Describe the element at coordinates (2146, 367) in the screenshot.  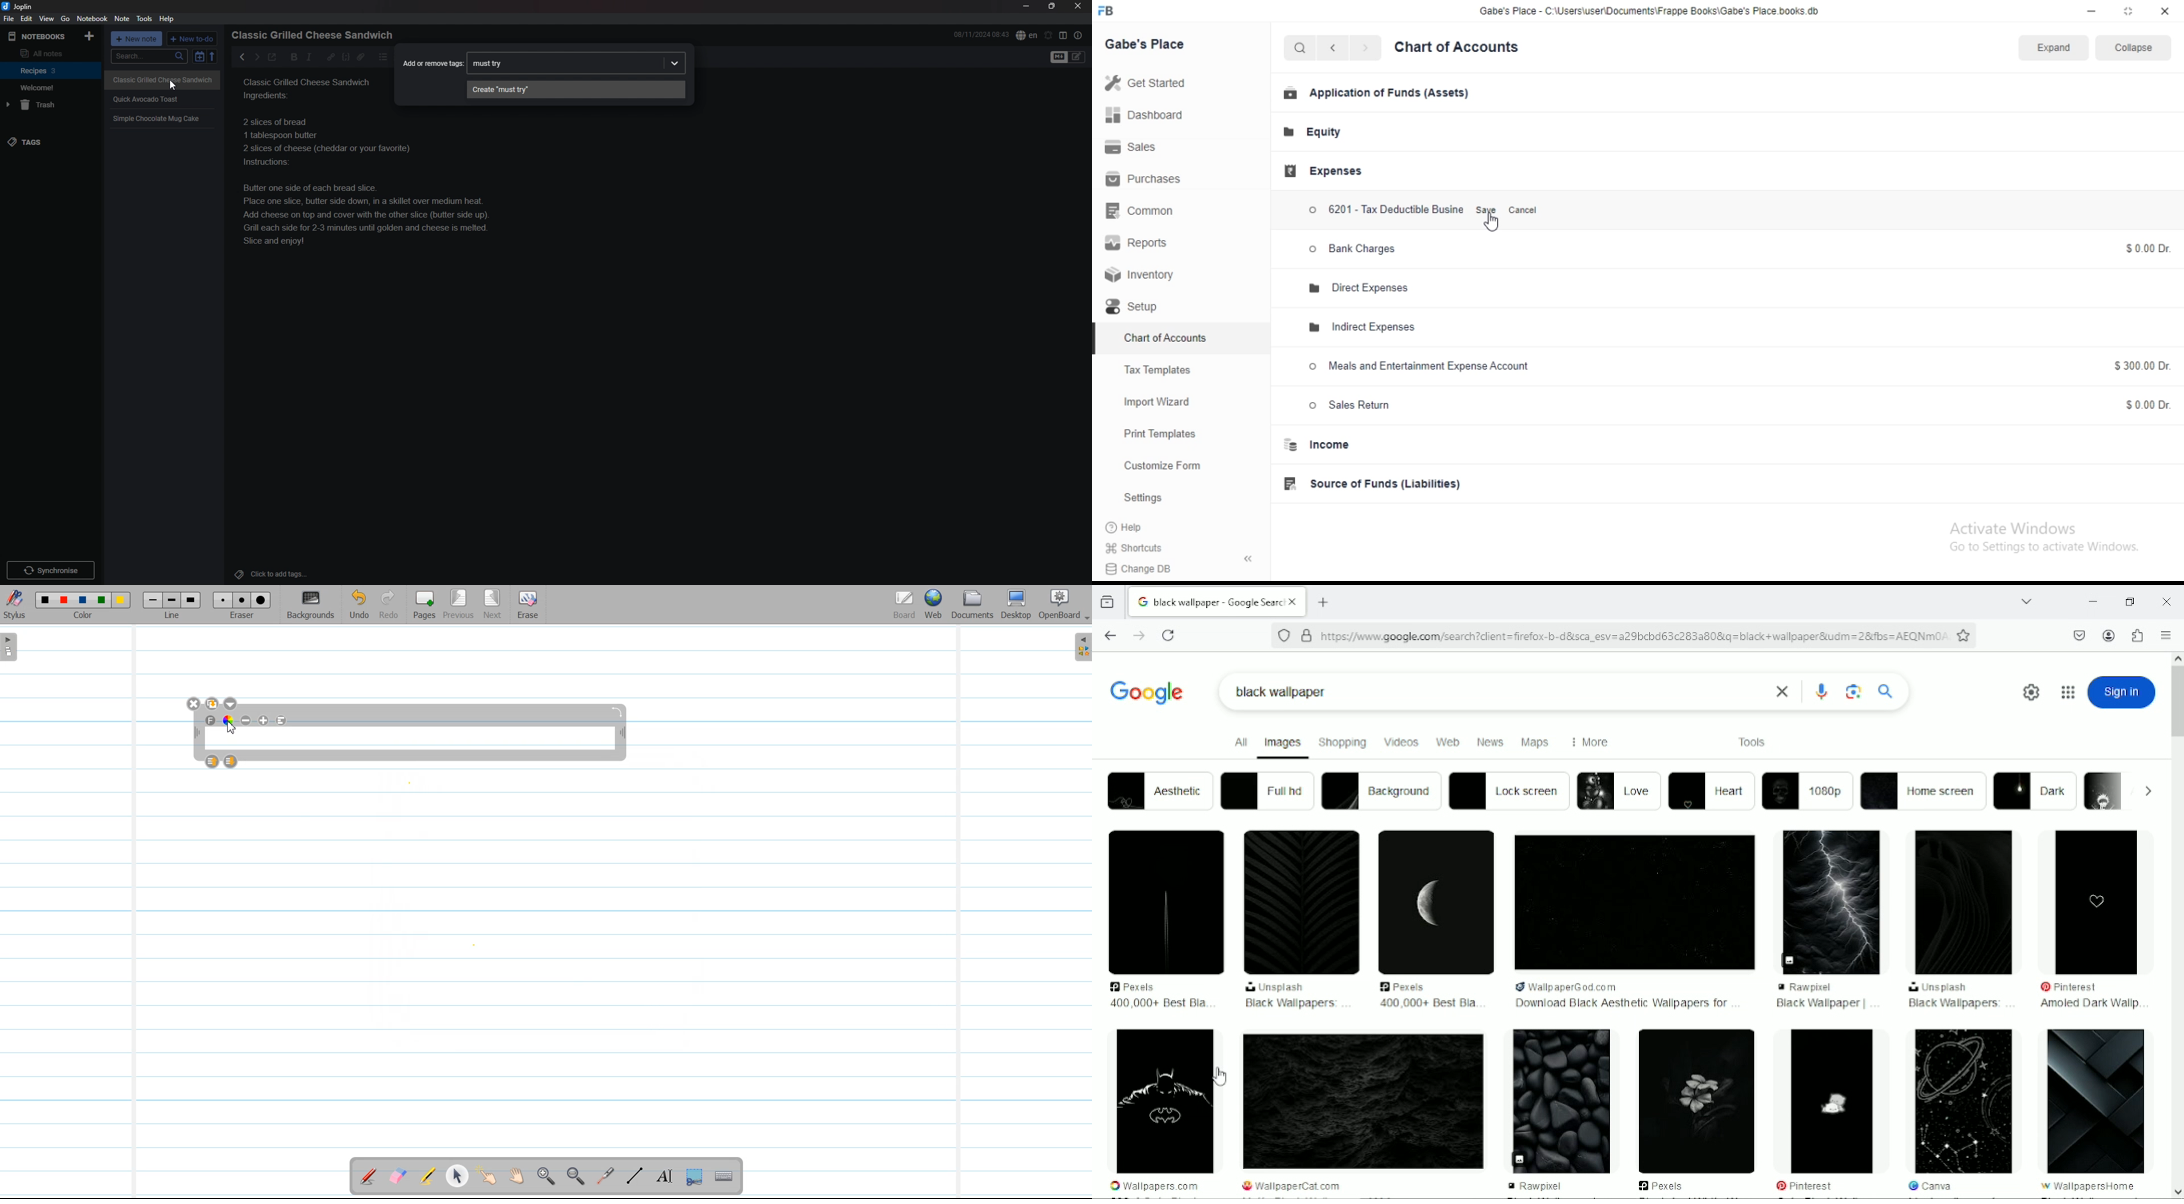
I see `$300.00 Dr.` at that location.